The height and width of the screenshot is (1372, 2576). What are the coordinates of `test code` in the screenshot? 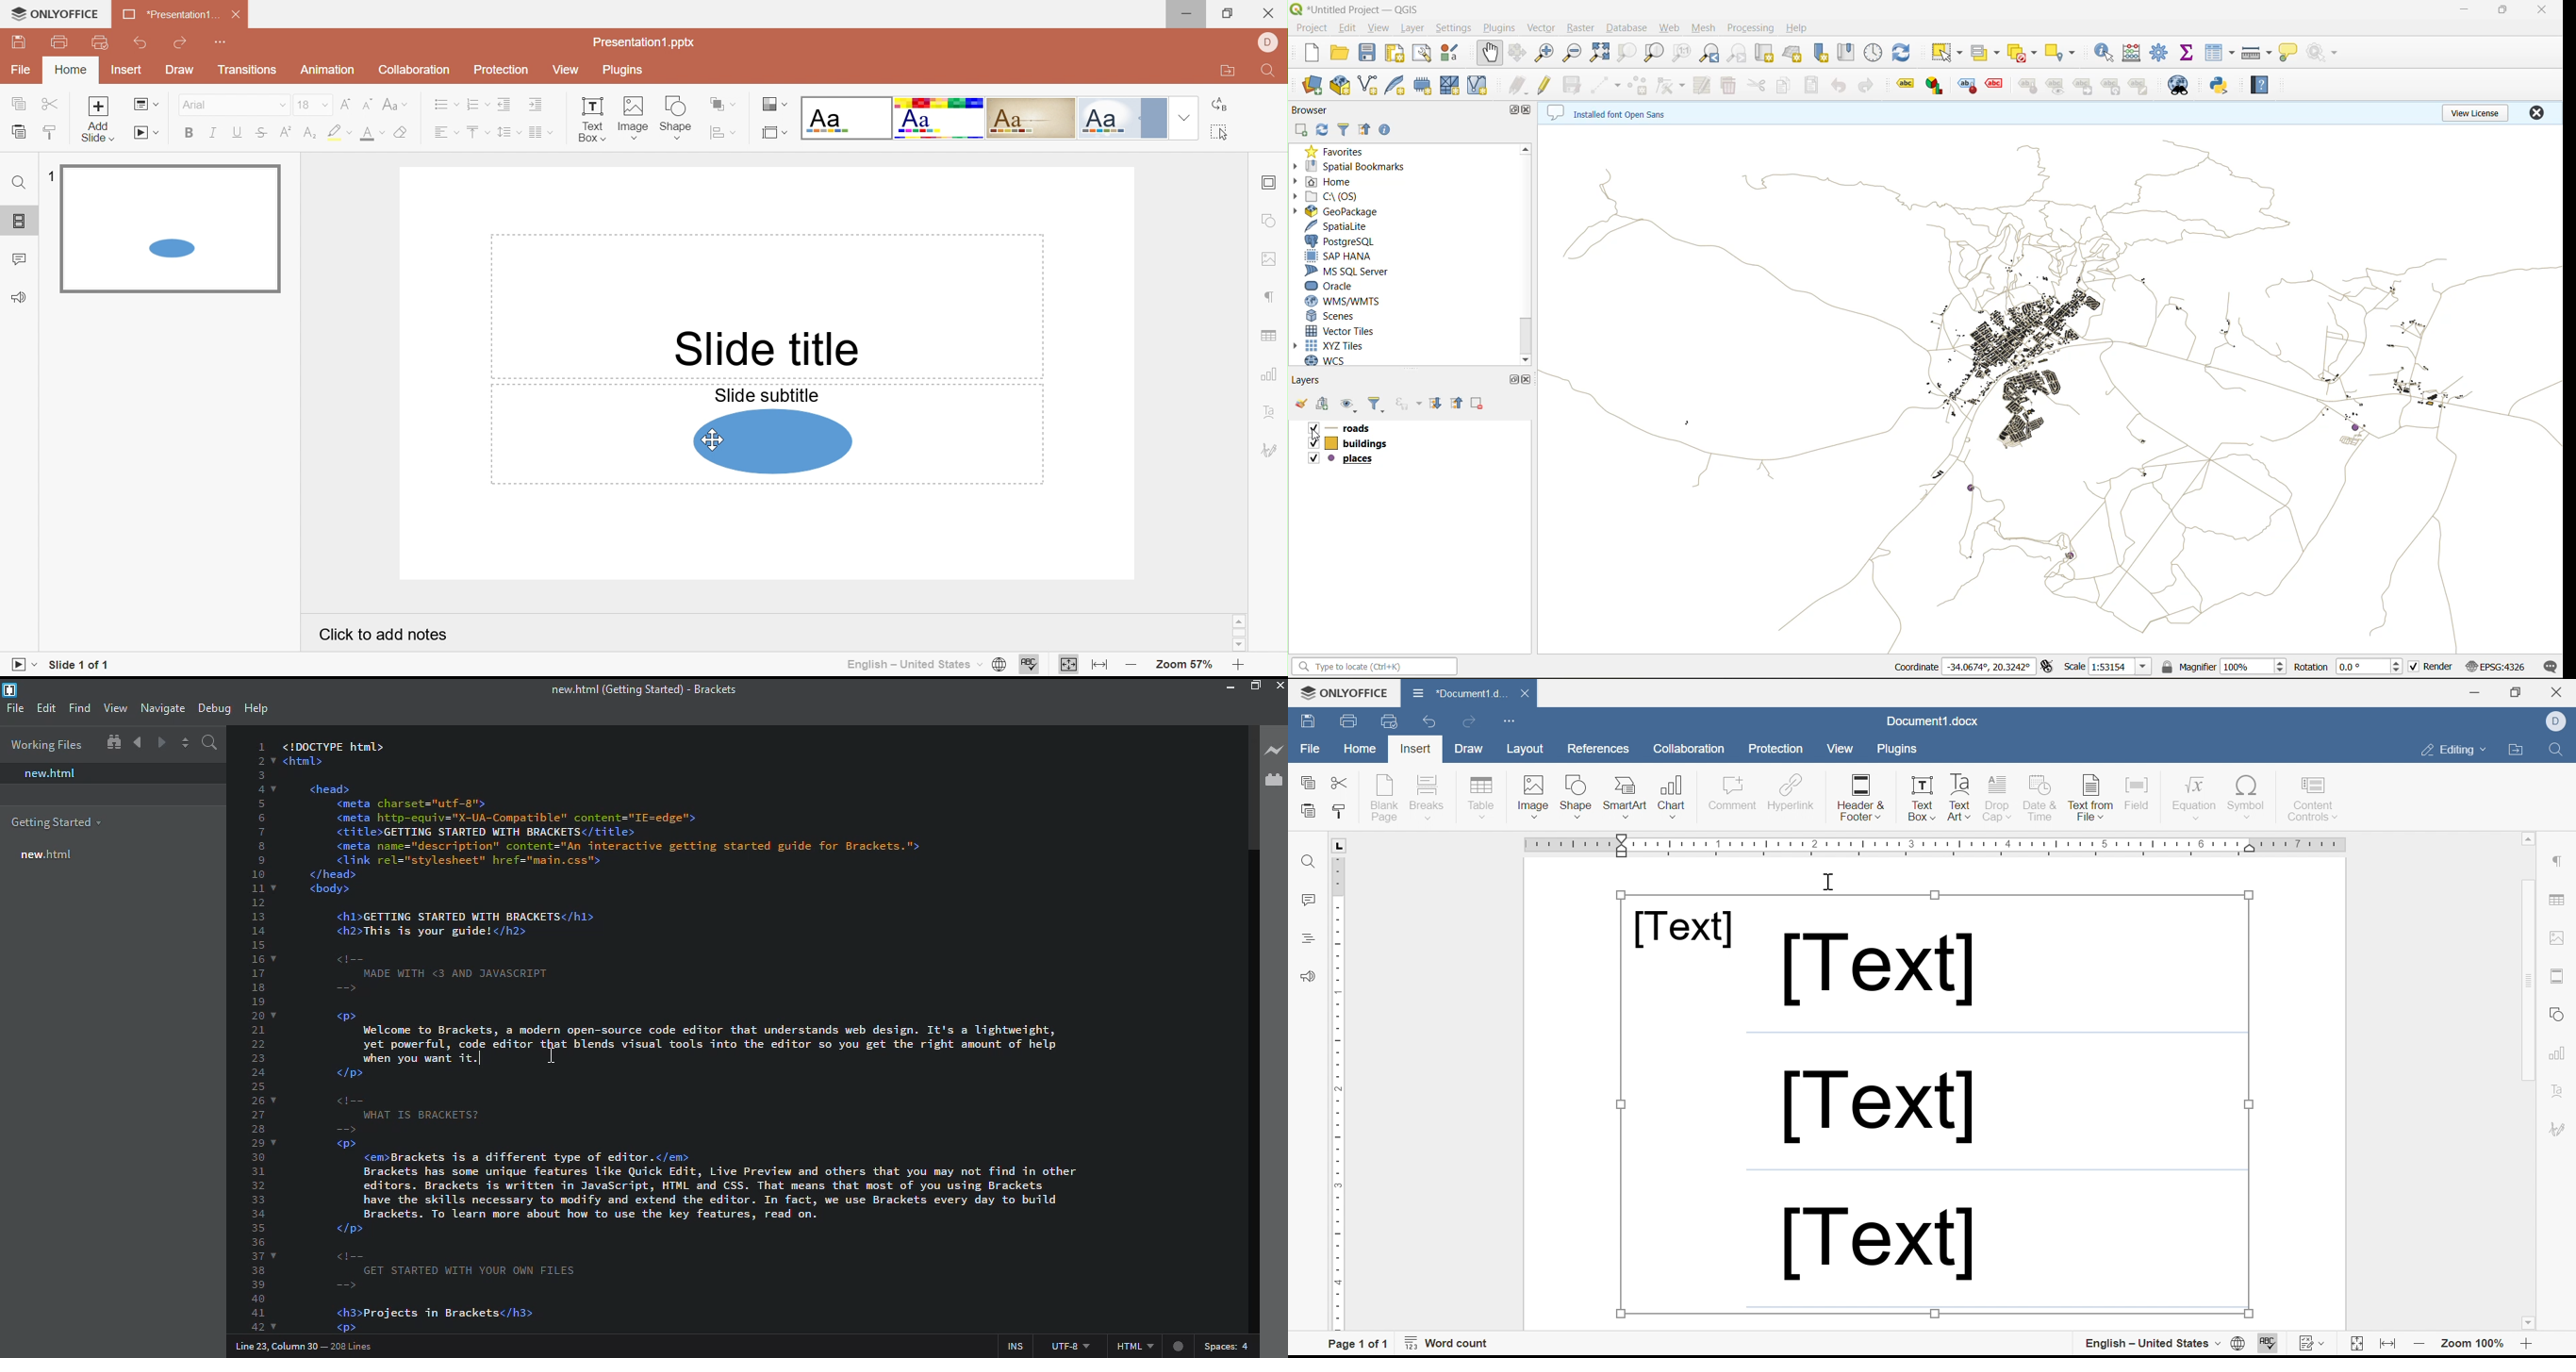 It's located at (706, 1047).